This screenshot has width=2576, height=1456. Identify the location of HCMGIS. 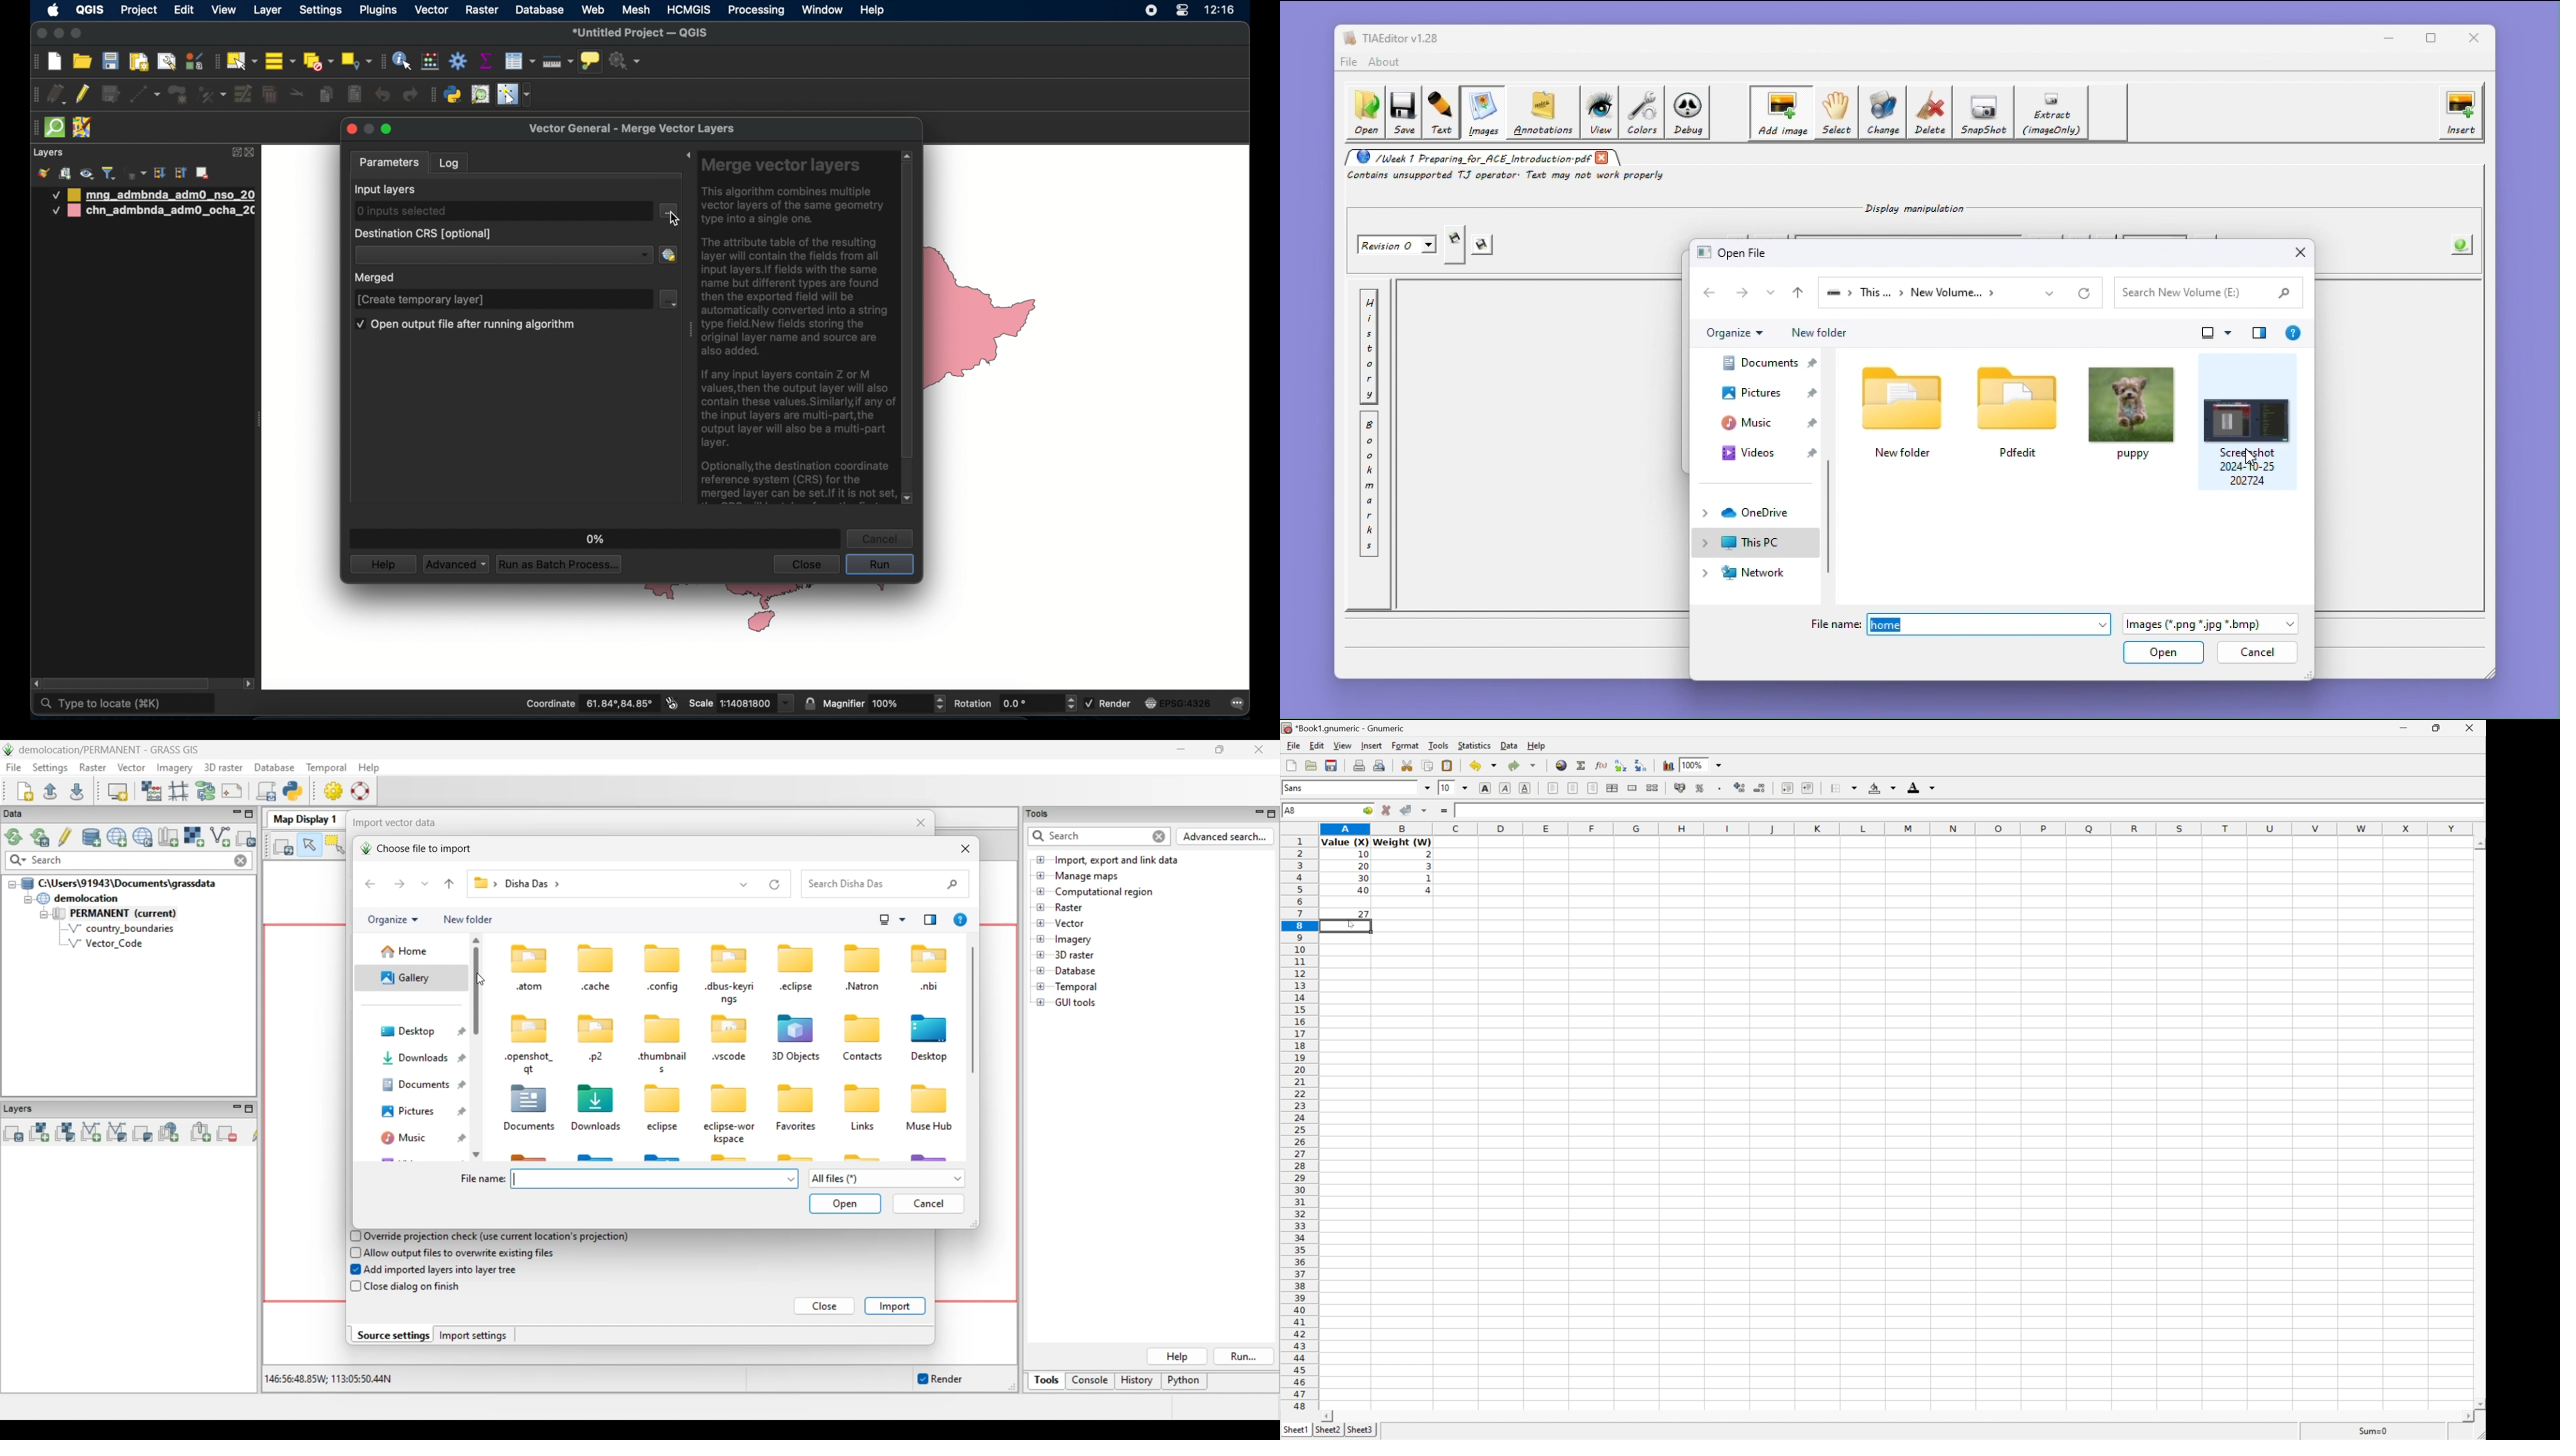
(689, 9).